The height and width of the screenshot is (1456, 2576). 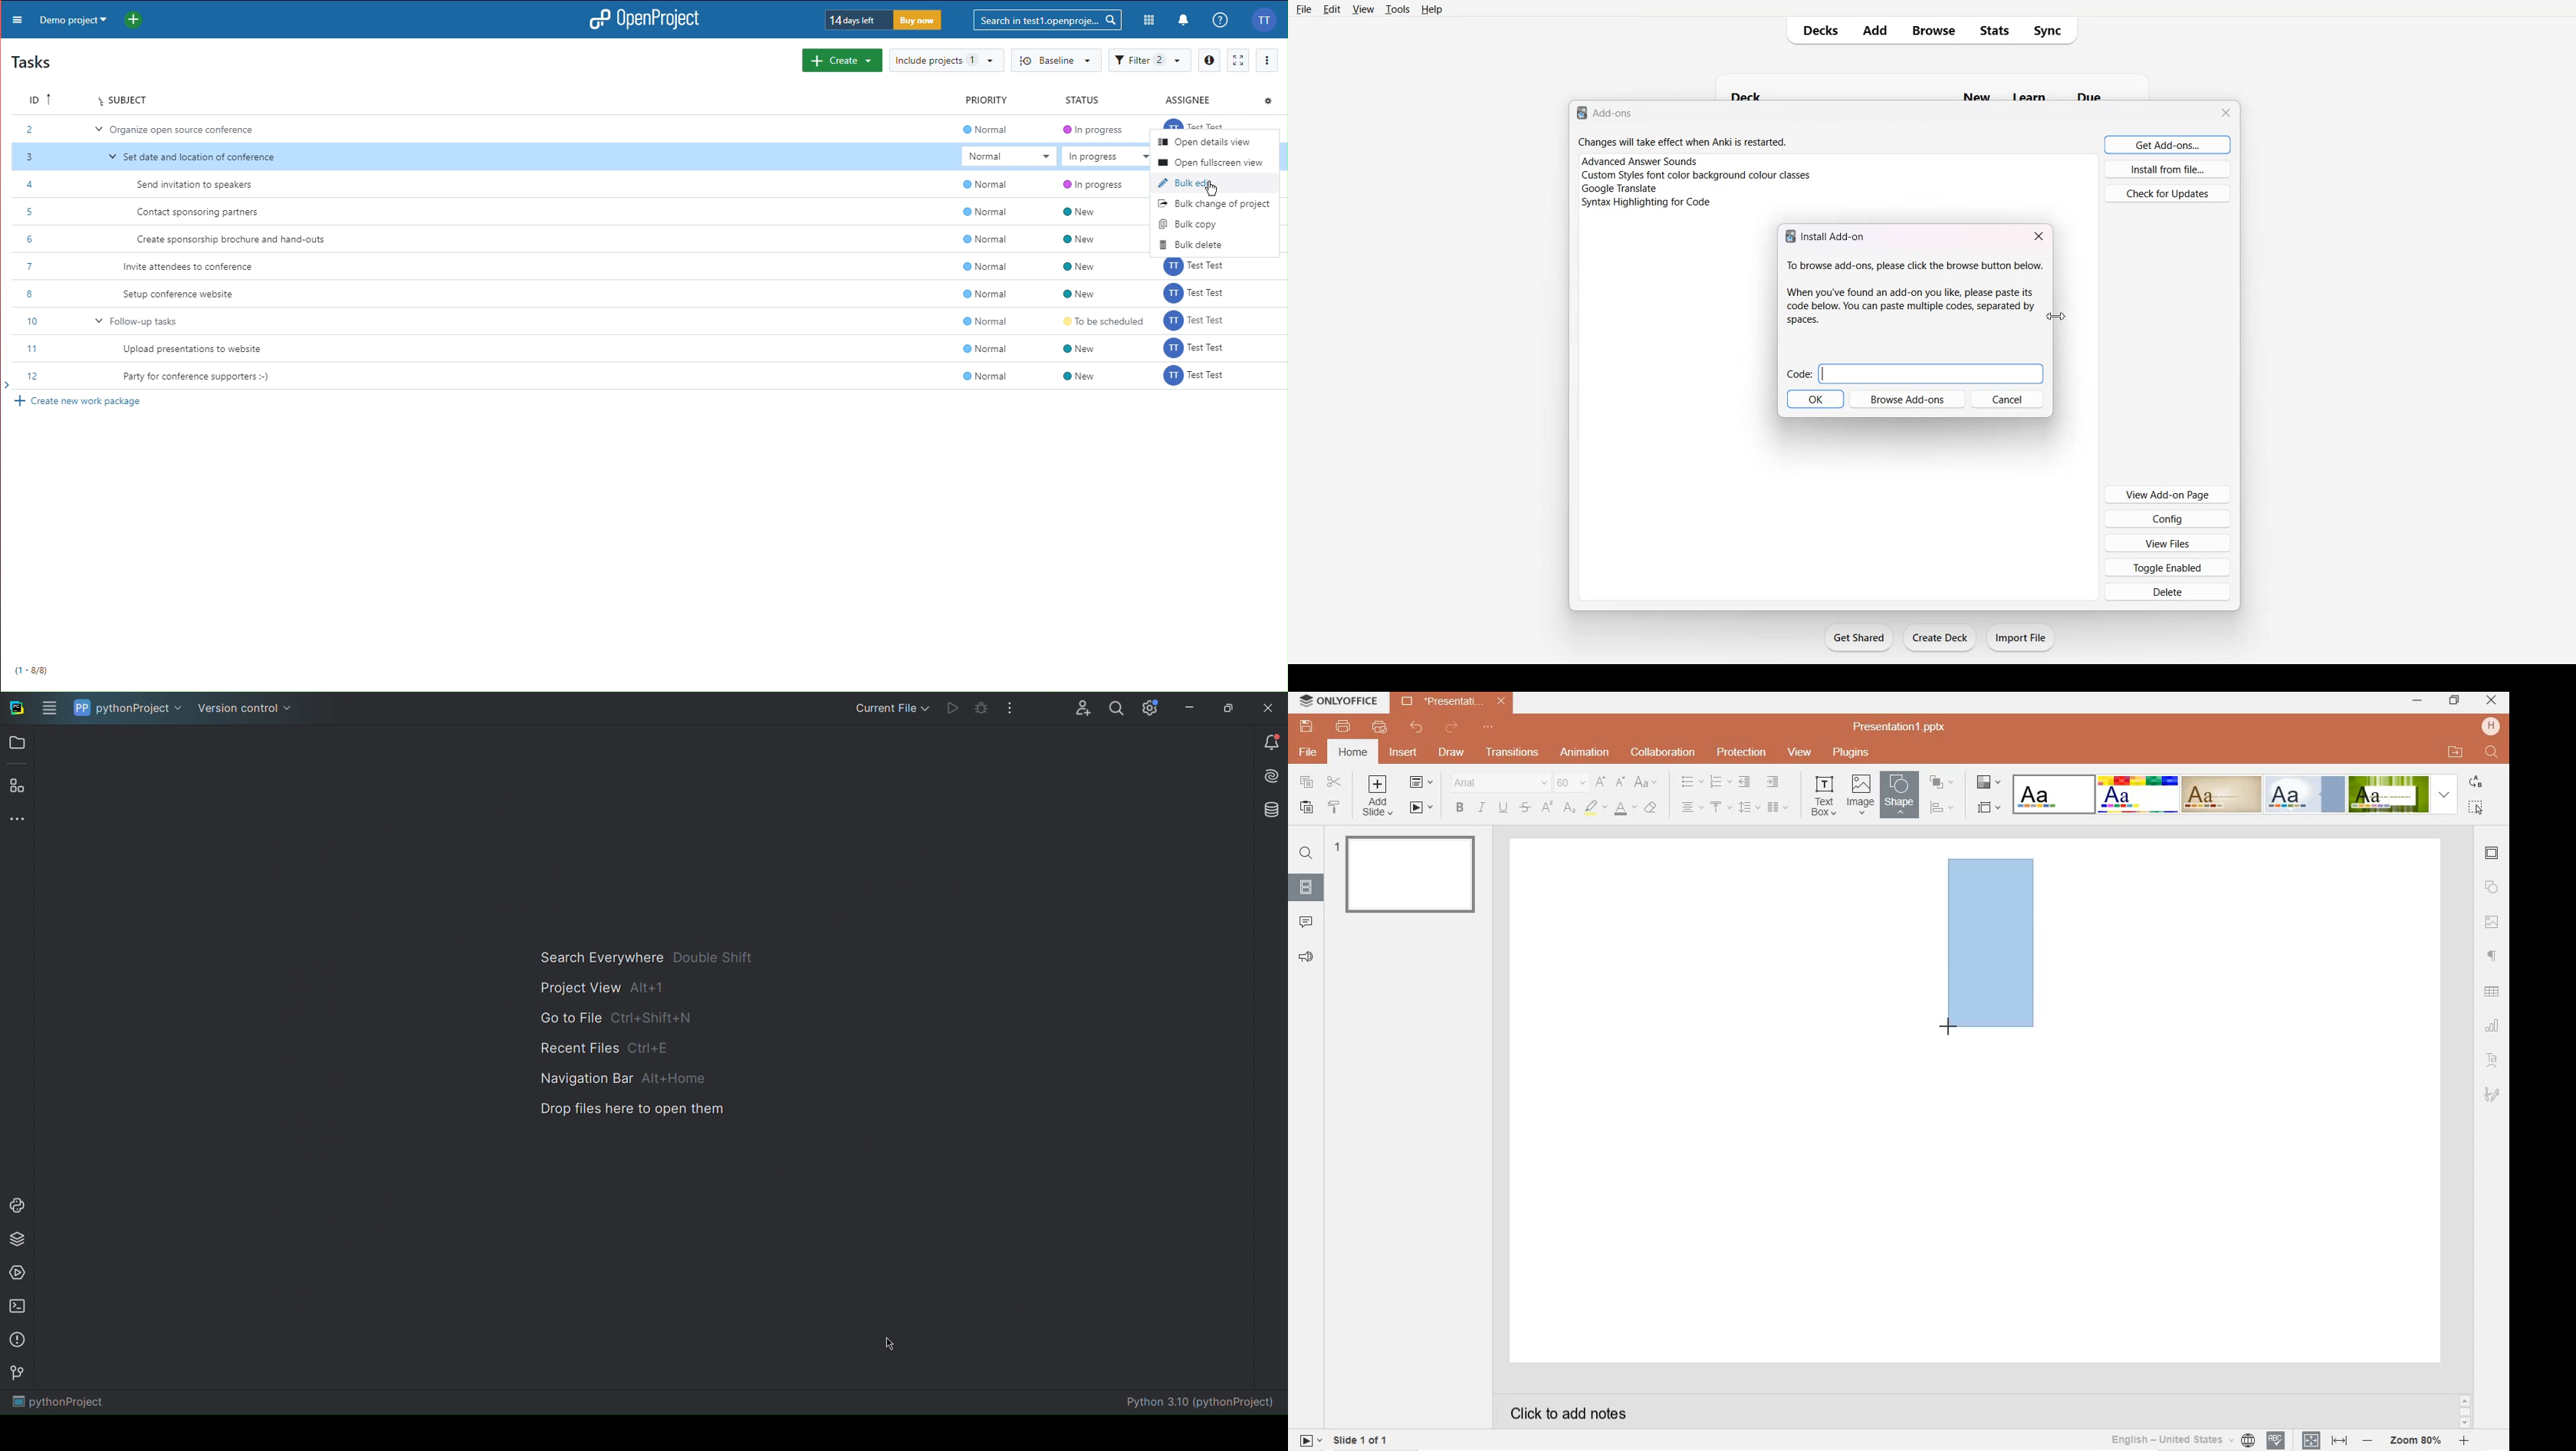 What do you see at coordinates (1306, 727) in the screenshot?
I see `save` at bounding box center [1306, 727].